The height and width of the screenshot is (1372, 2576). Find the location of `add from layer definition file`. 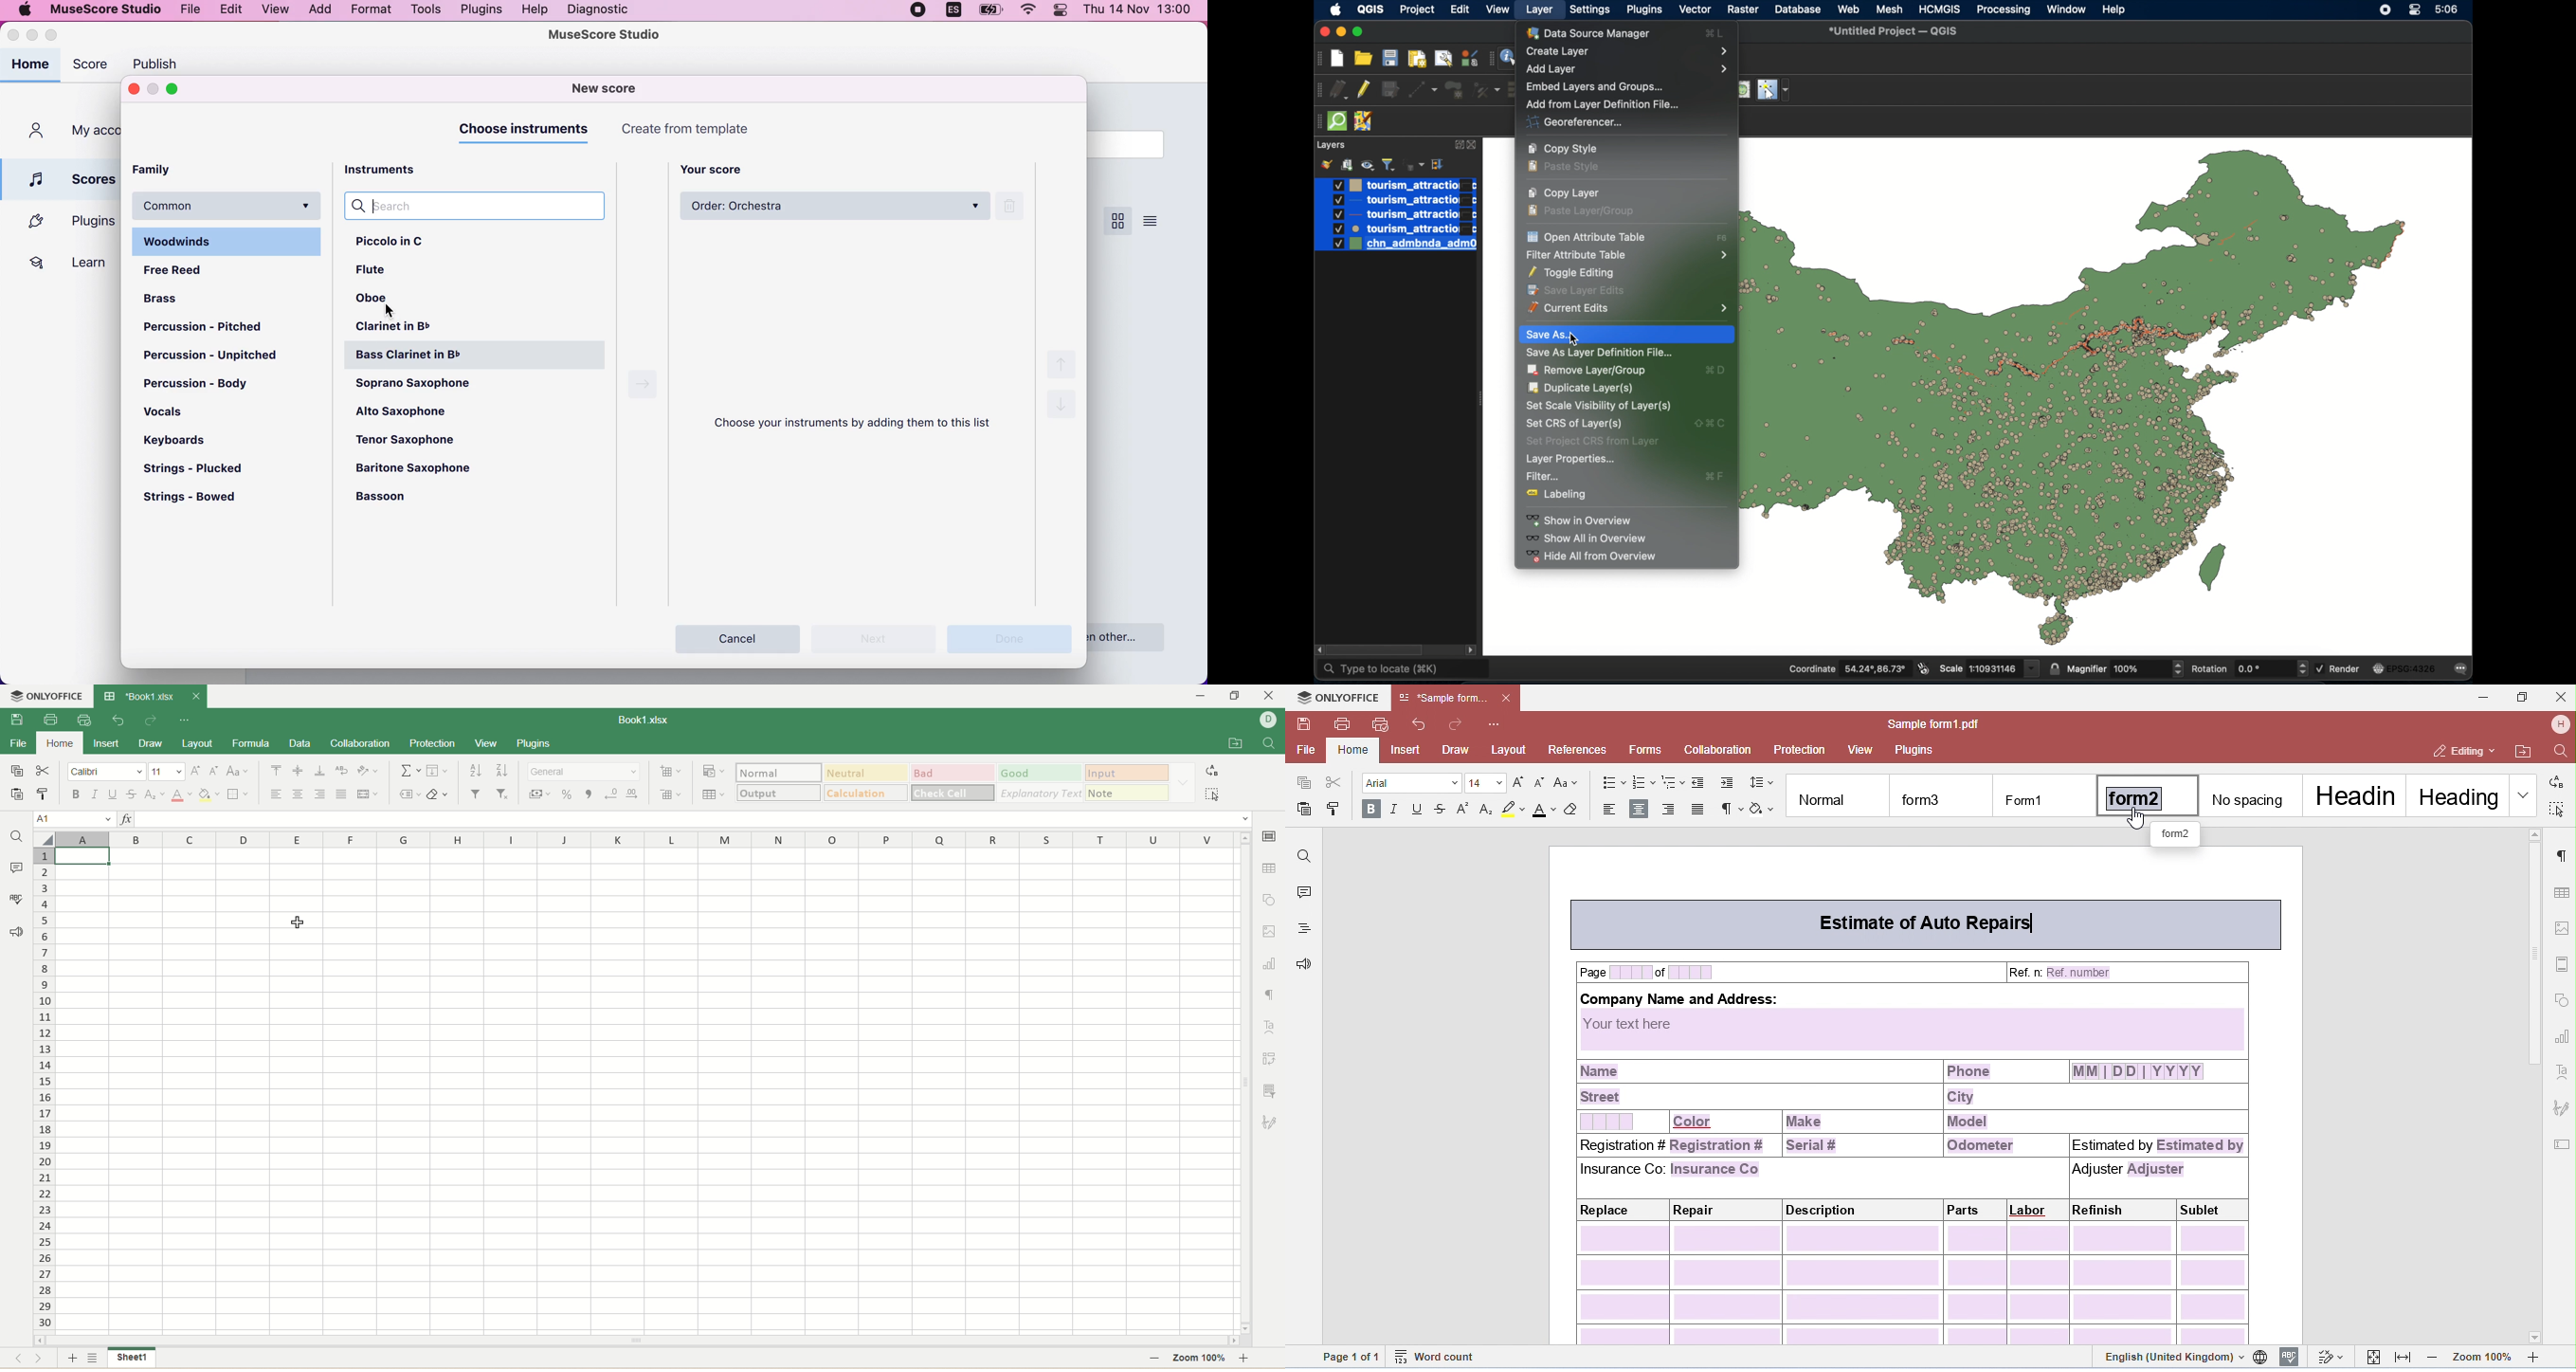

add from layer definition file is located at coordinates (1604, 105).